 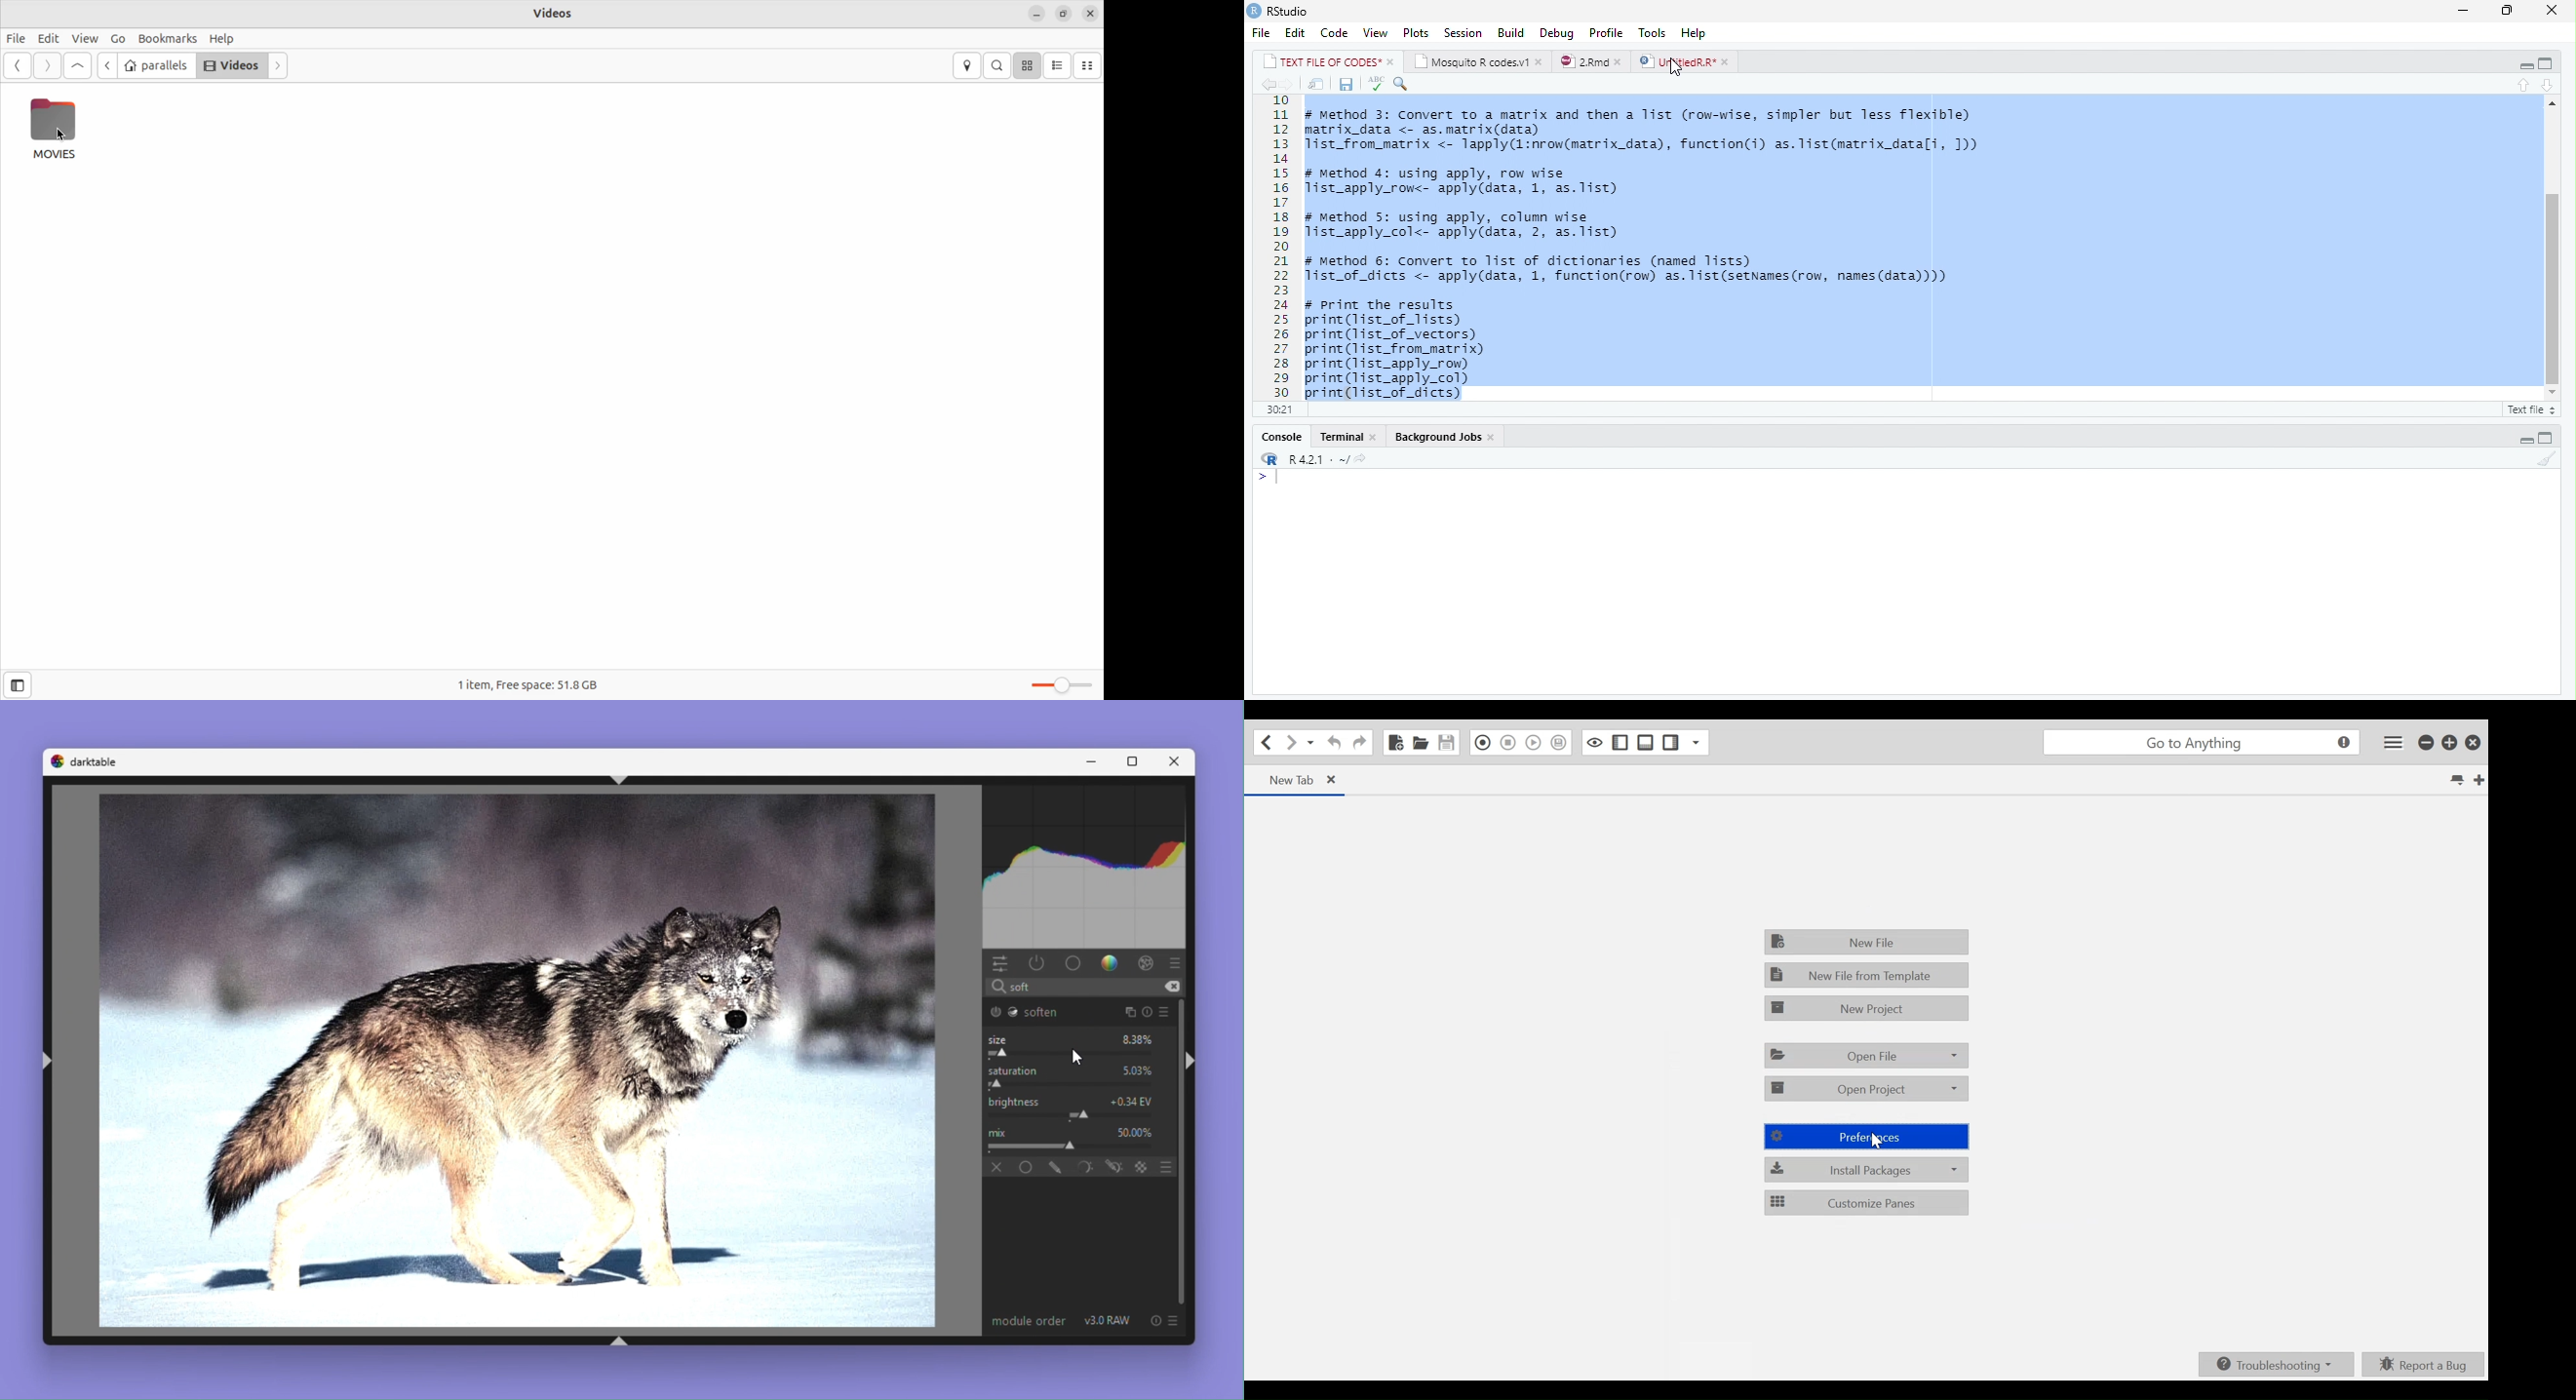 What do you see at coordinates (1282, 436) in the screenshot?
I see `Console` at bounding box center [1282, 436].